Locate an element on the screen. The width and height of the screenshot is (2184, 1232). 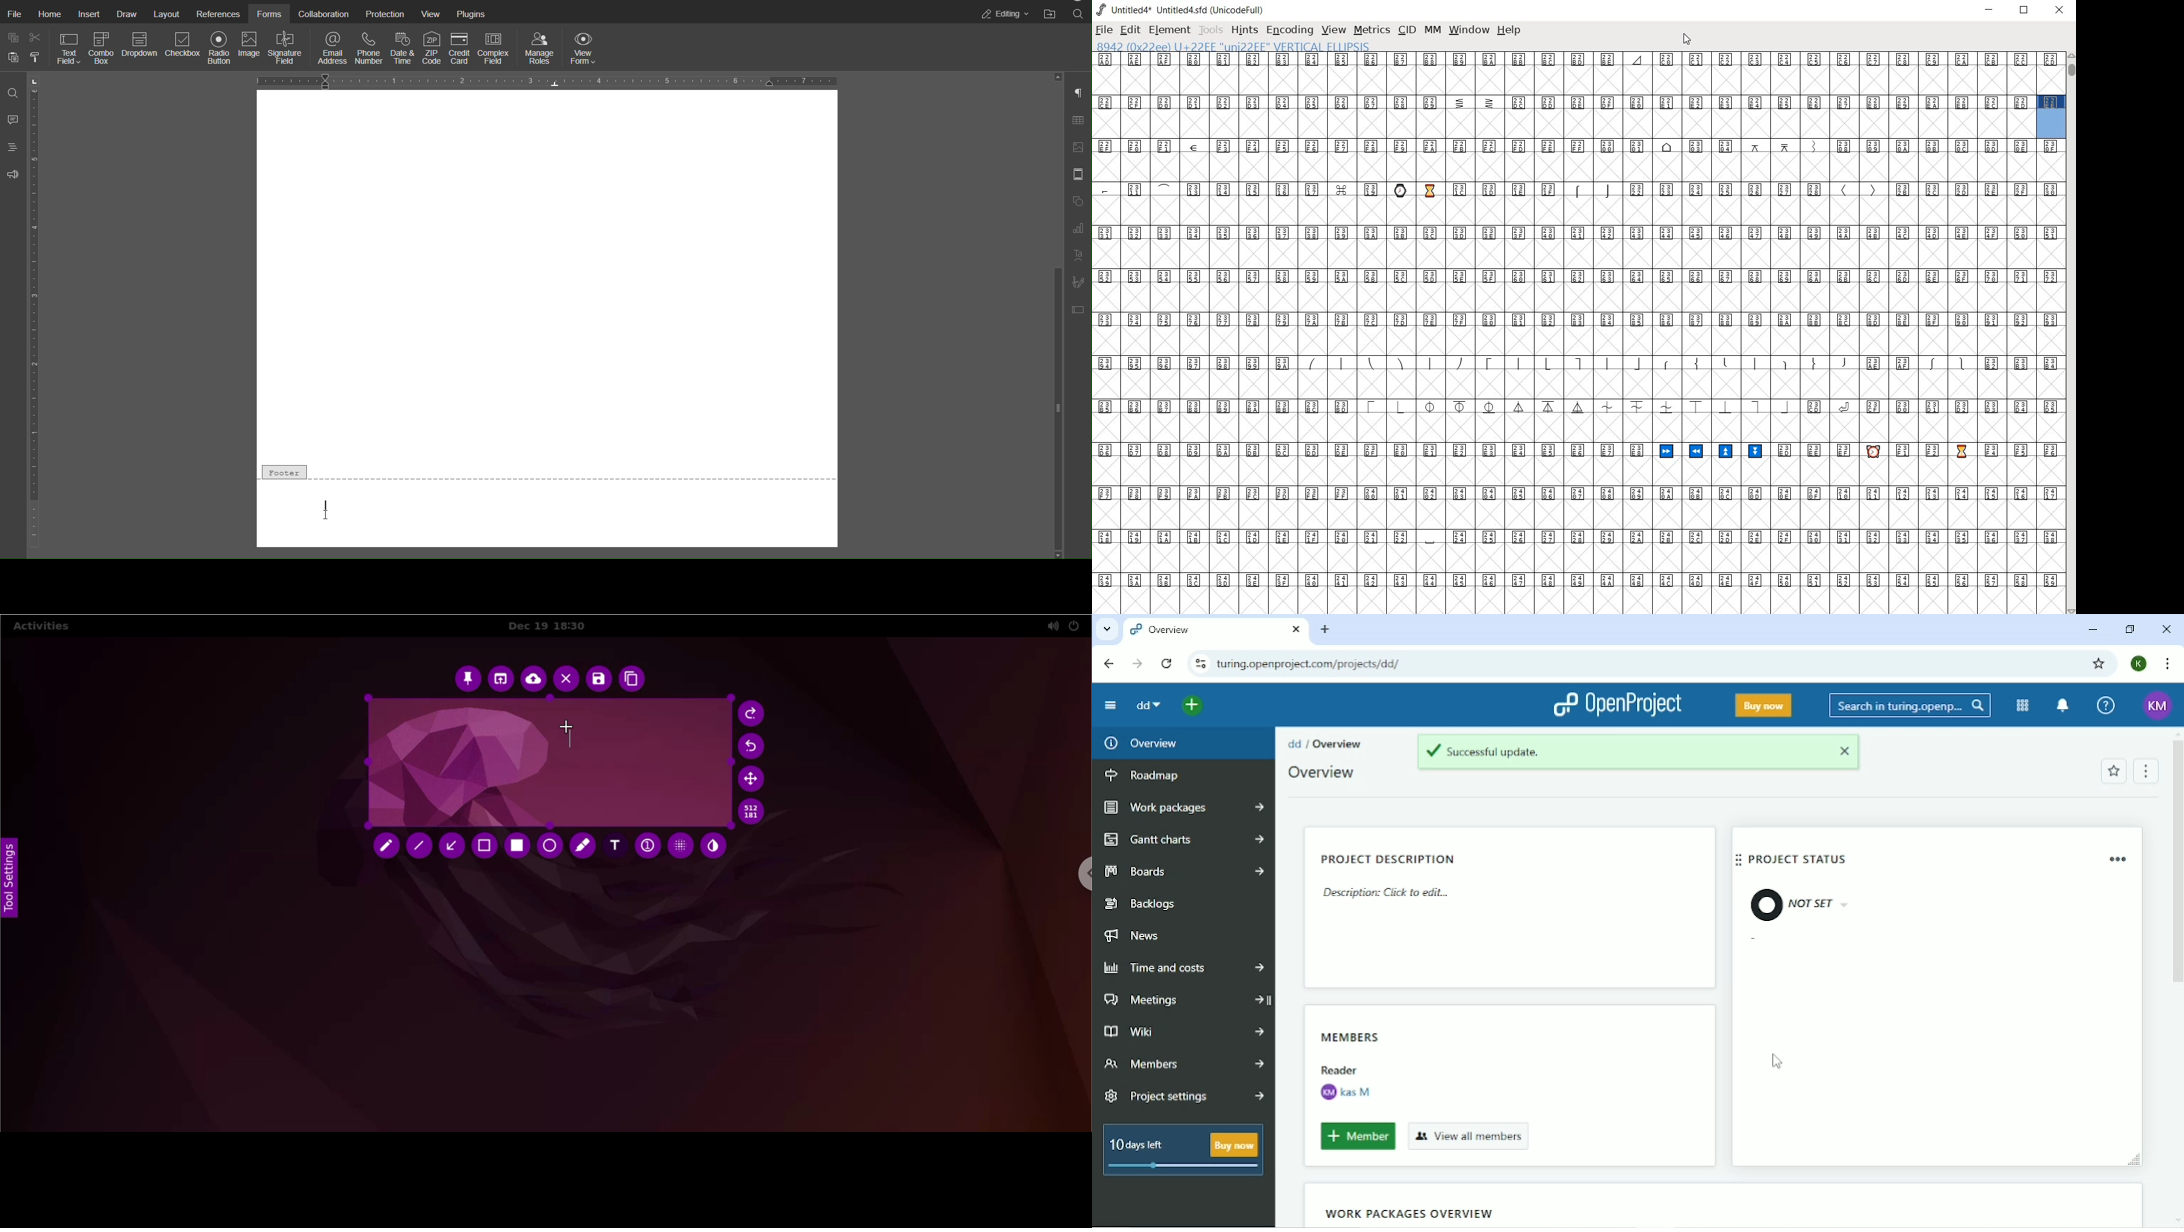
MM is located at coordinates (1432, 32).